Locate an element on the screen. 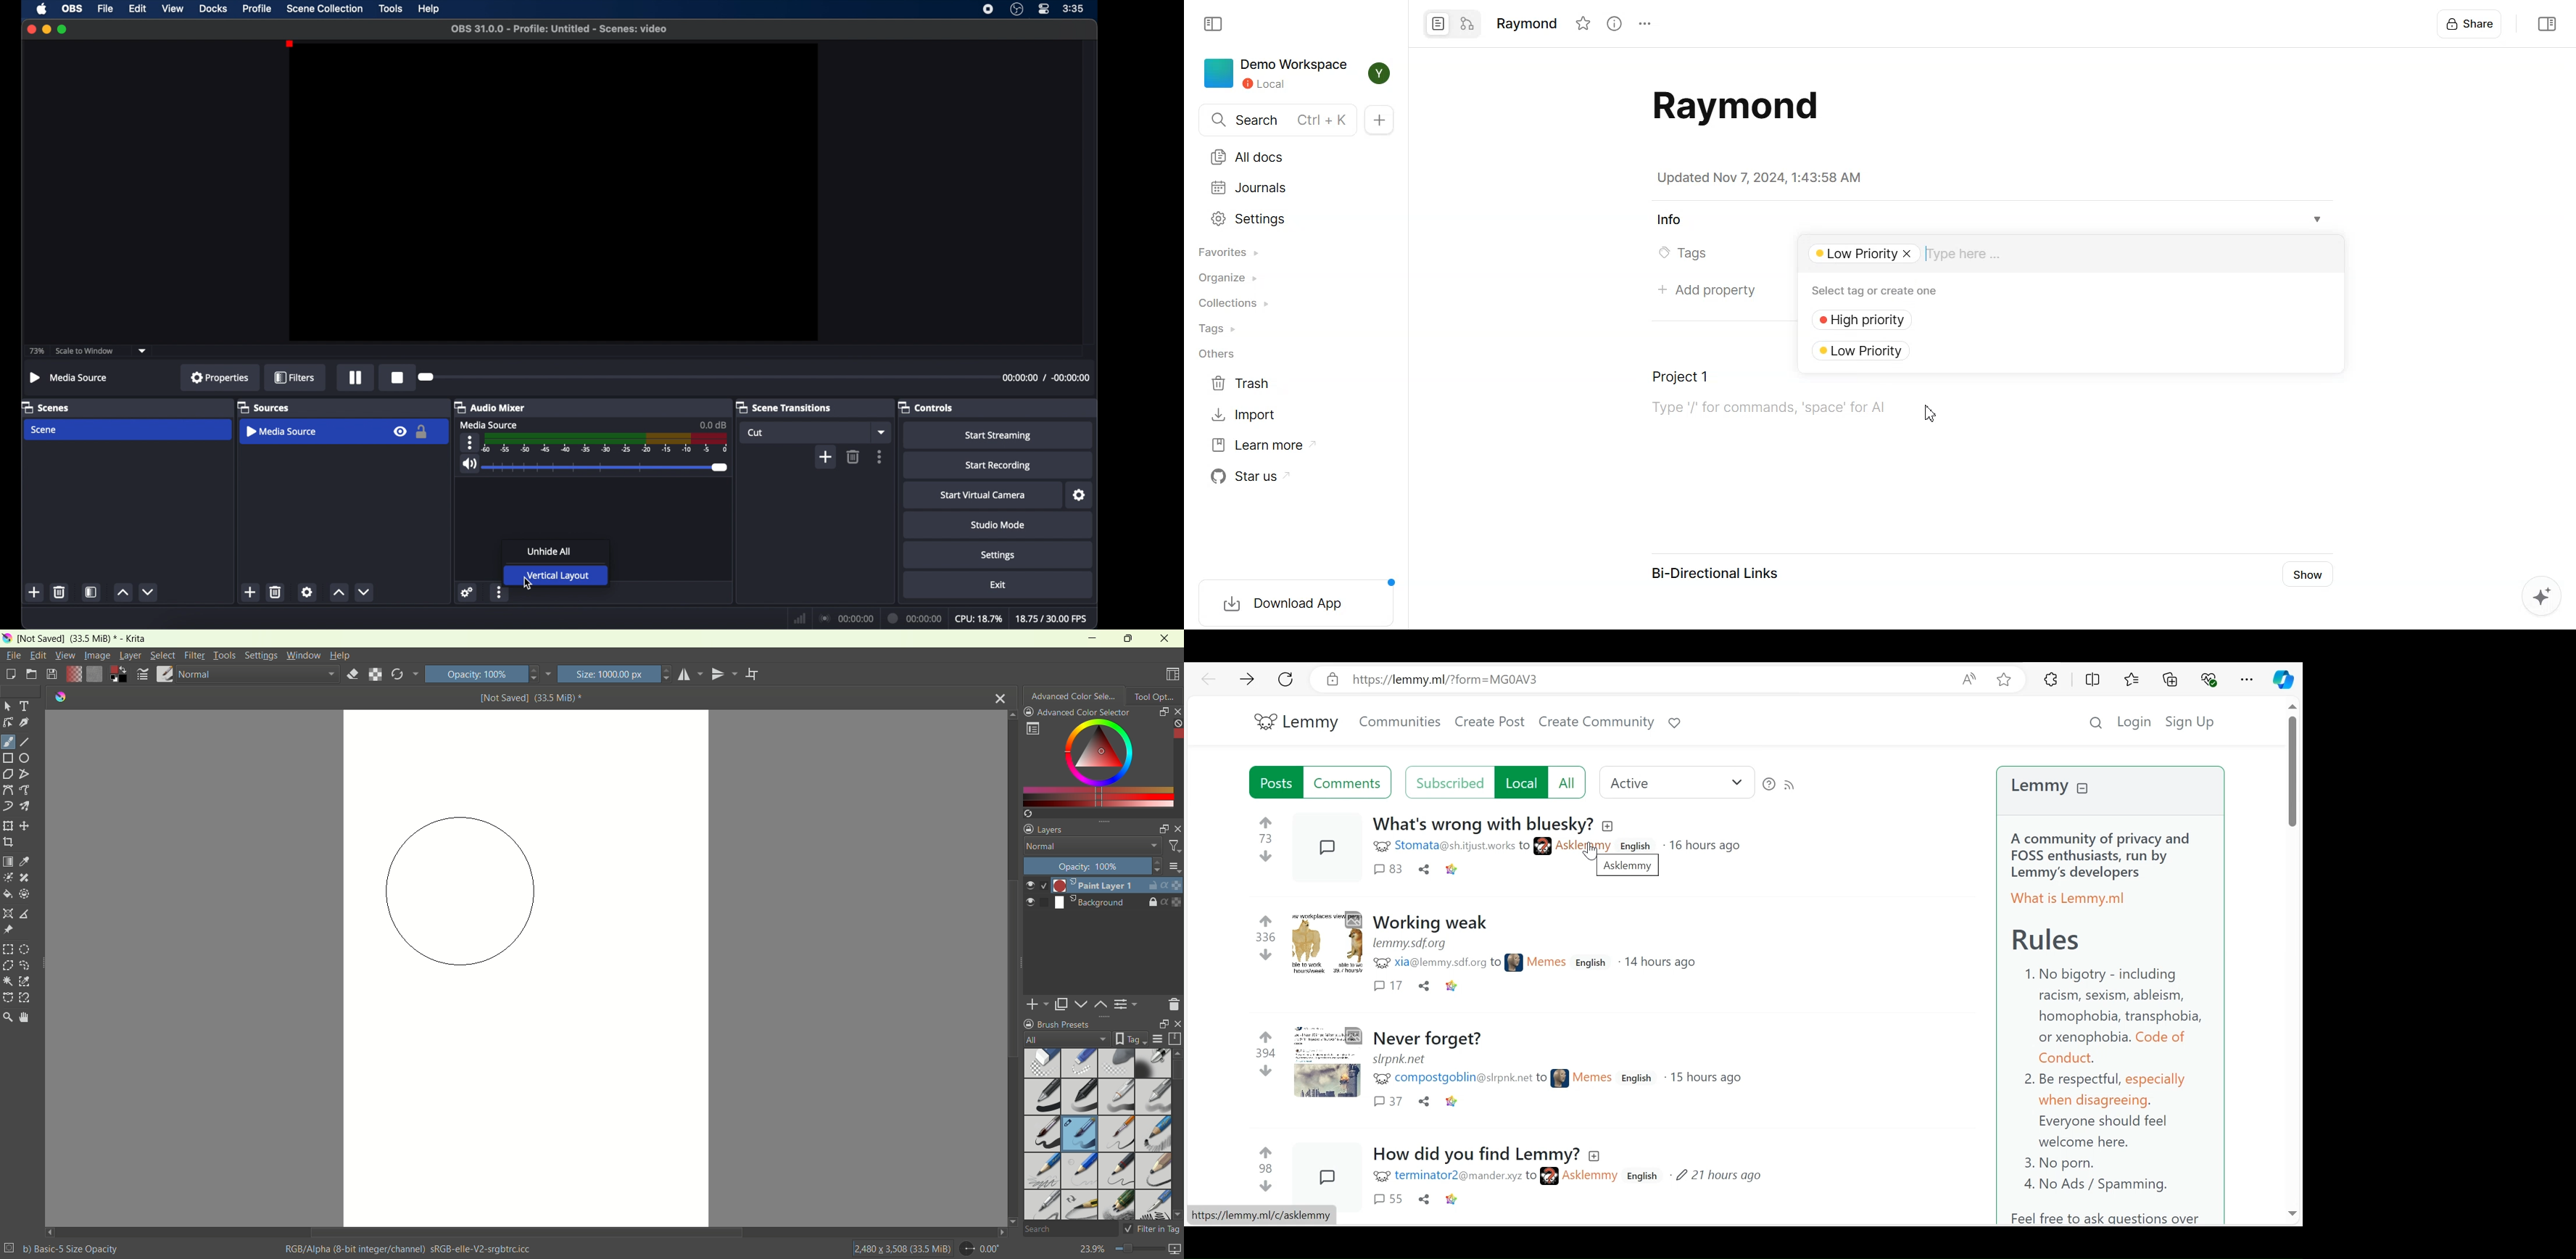 The height and width of the screenshot is (1260, 2576). tools is located at coordinates (390, 8).